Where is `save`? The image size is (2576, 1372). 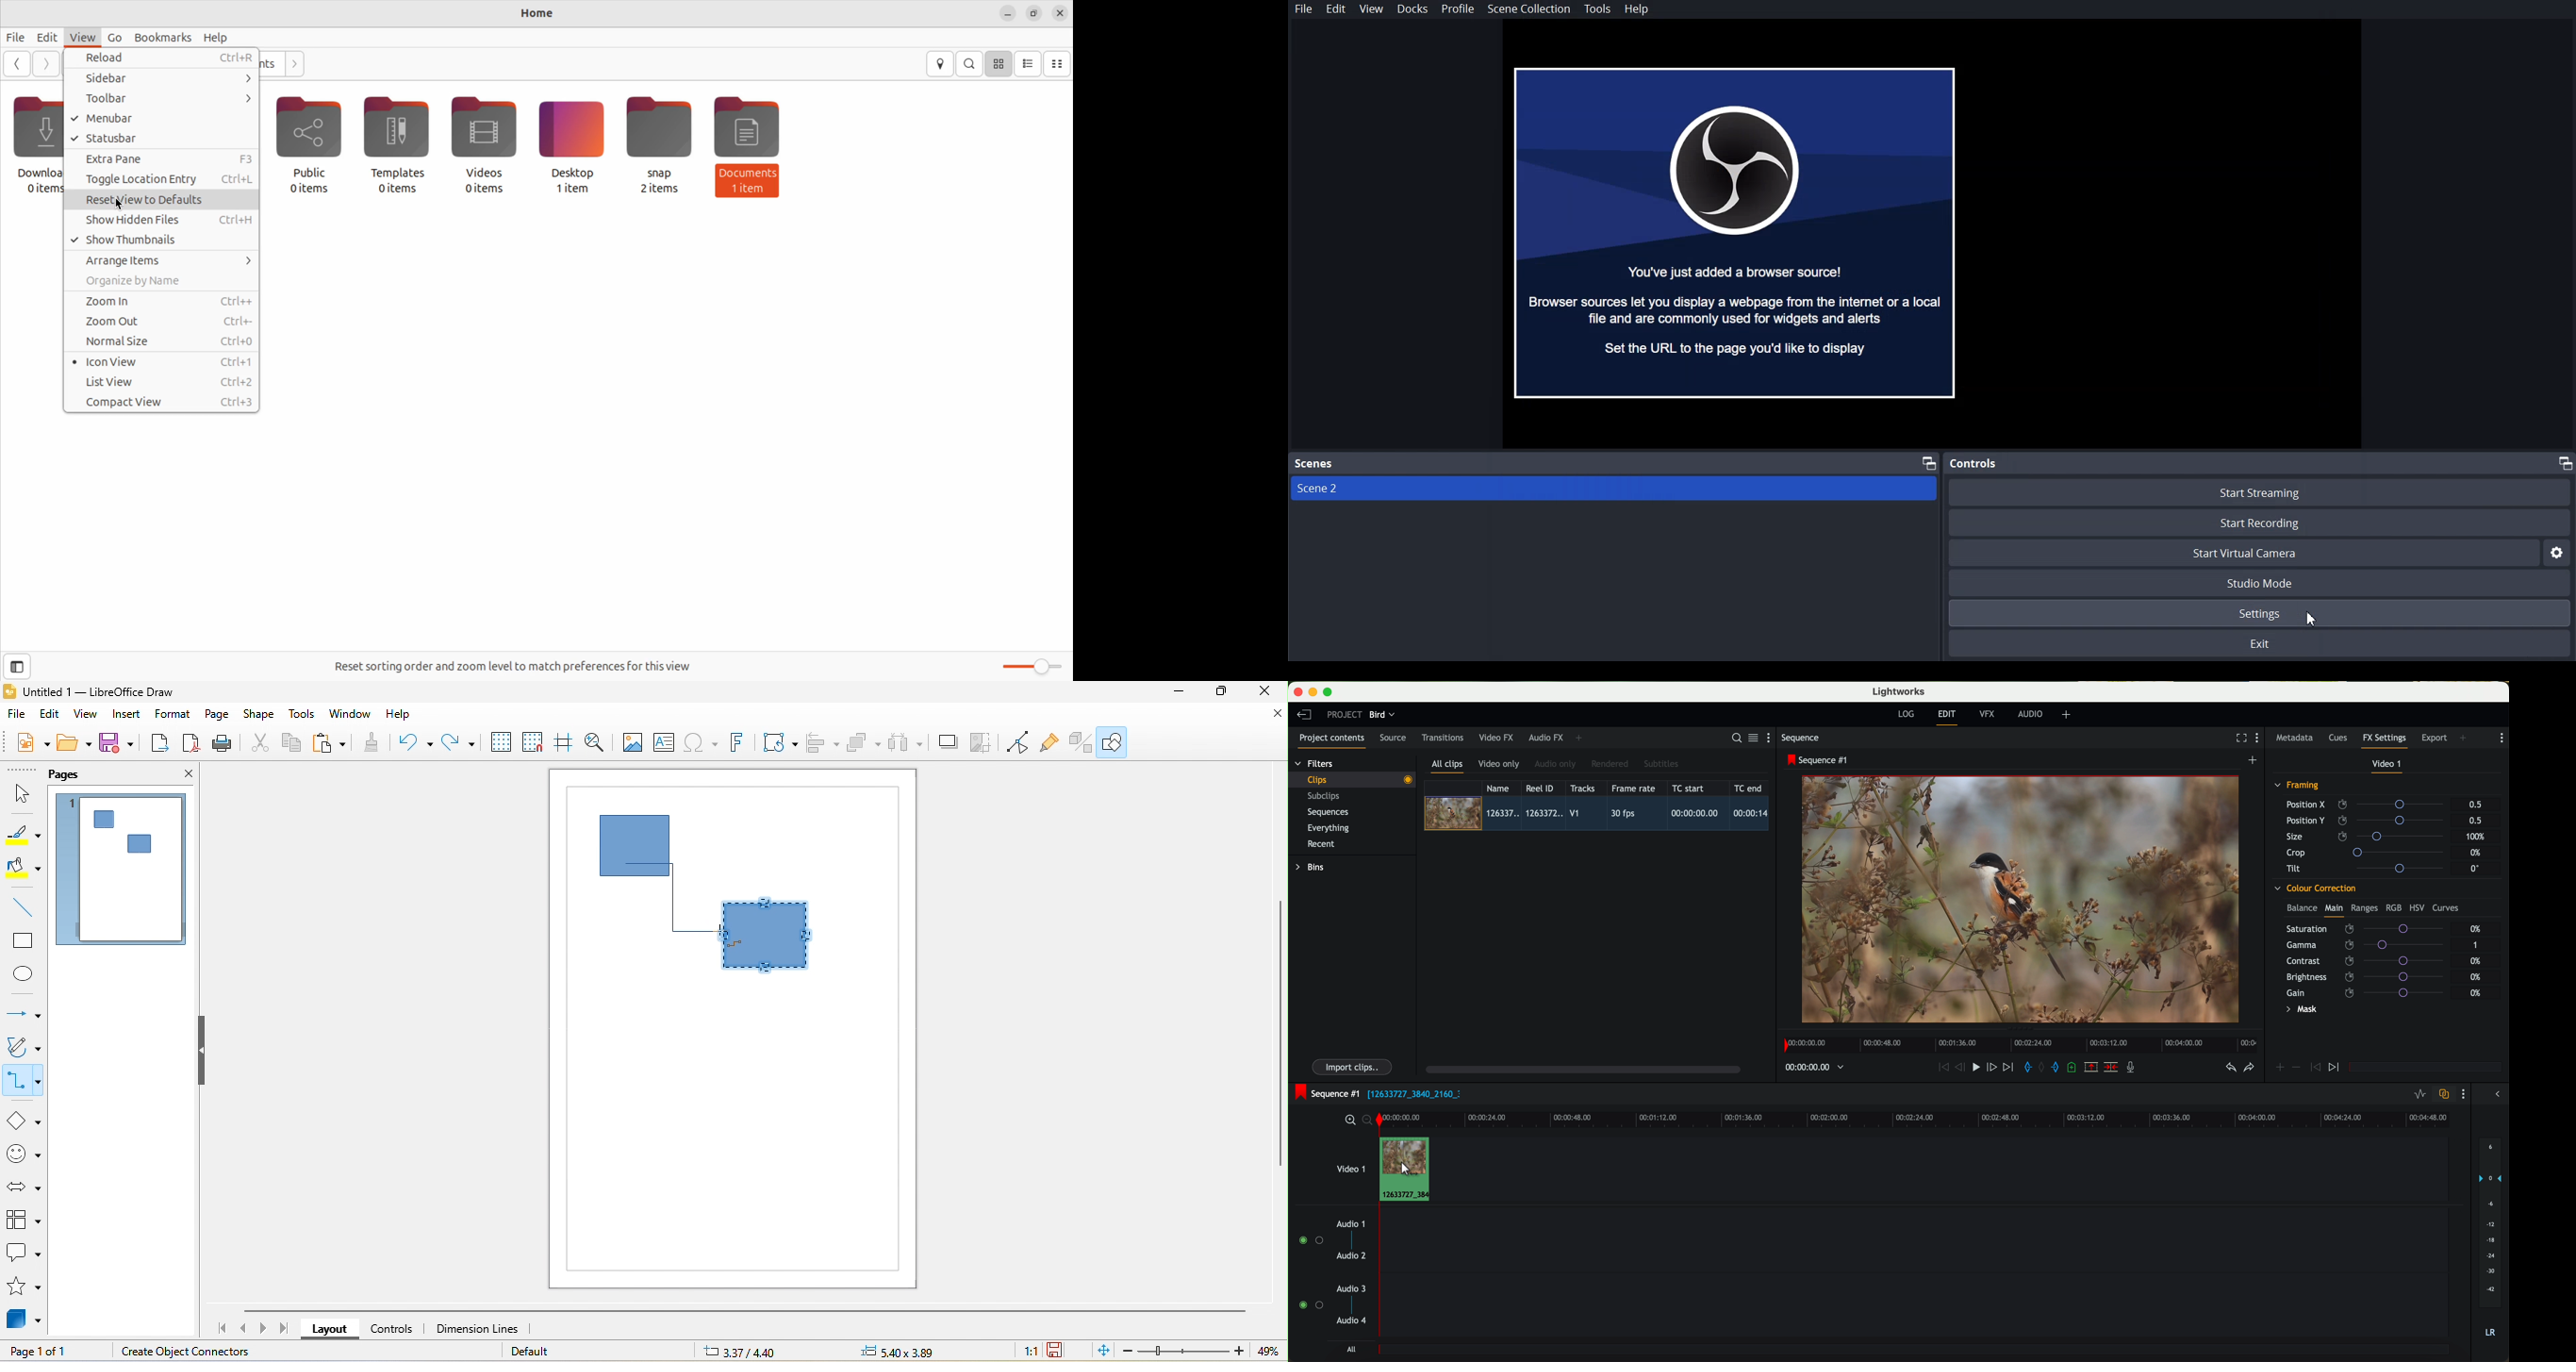 save is located at coordinates (115, 743).